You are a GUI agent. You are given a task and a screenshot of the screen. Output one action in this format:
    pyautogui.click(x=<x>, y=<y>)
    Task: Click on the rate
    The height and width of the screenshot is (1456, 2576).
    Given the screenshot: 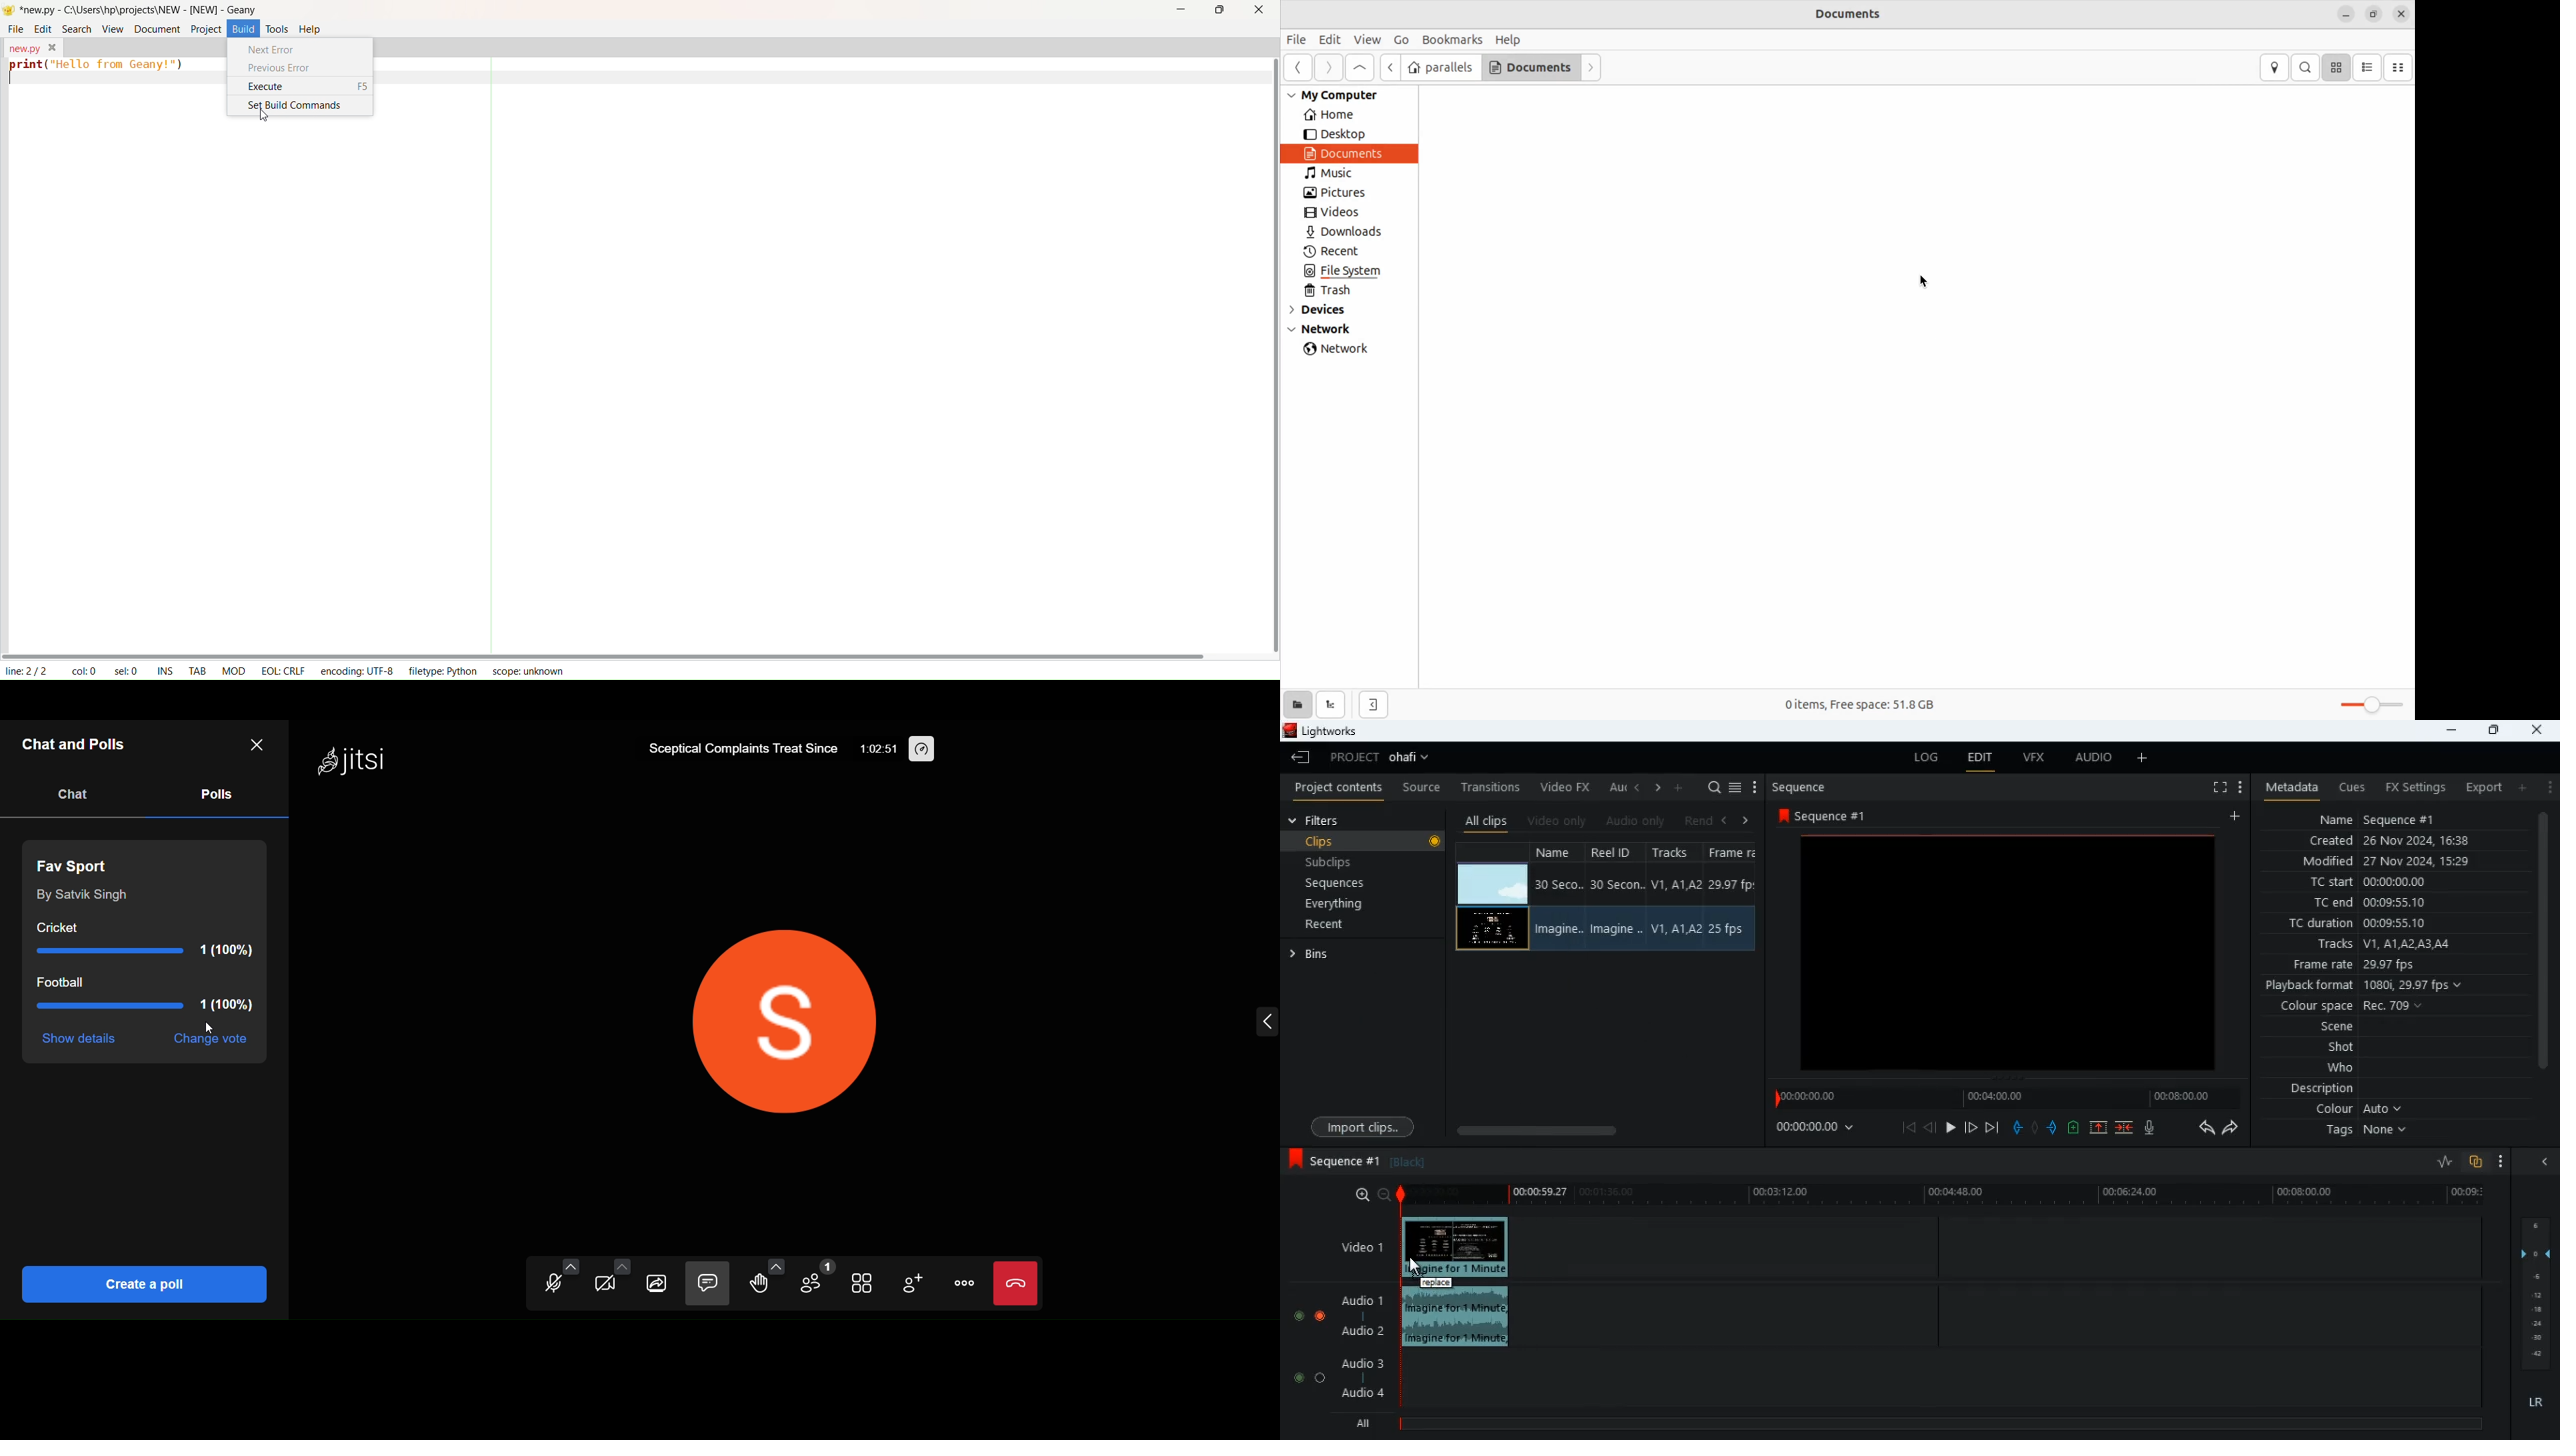 What is the action you would take?
    pyautogui.click(x=2438, y=1162)
    